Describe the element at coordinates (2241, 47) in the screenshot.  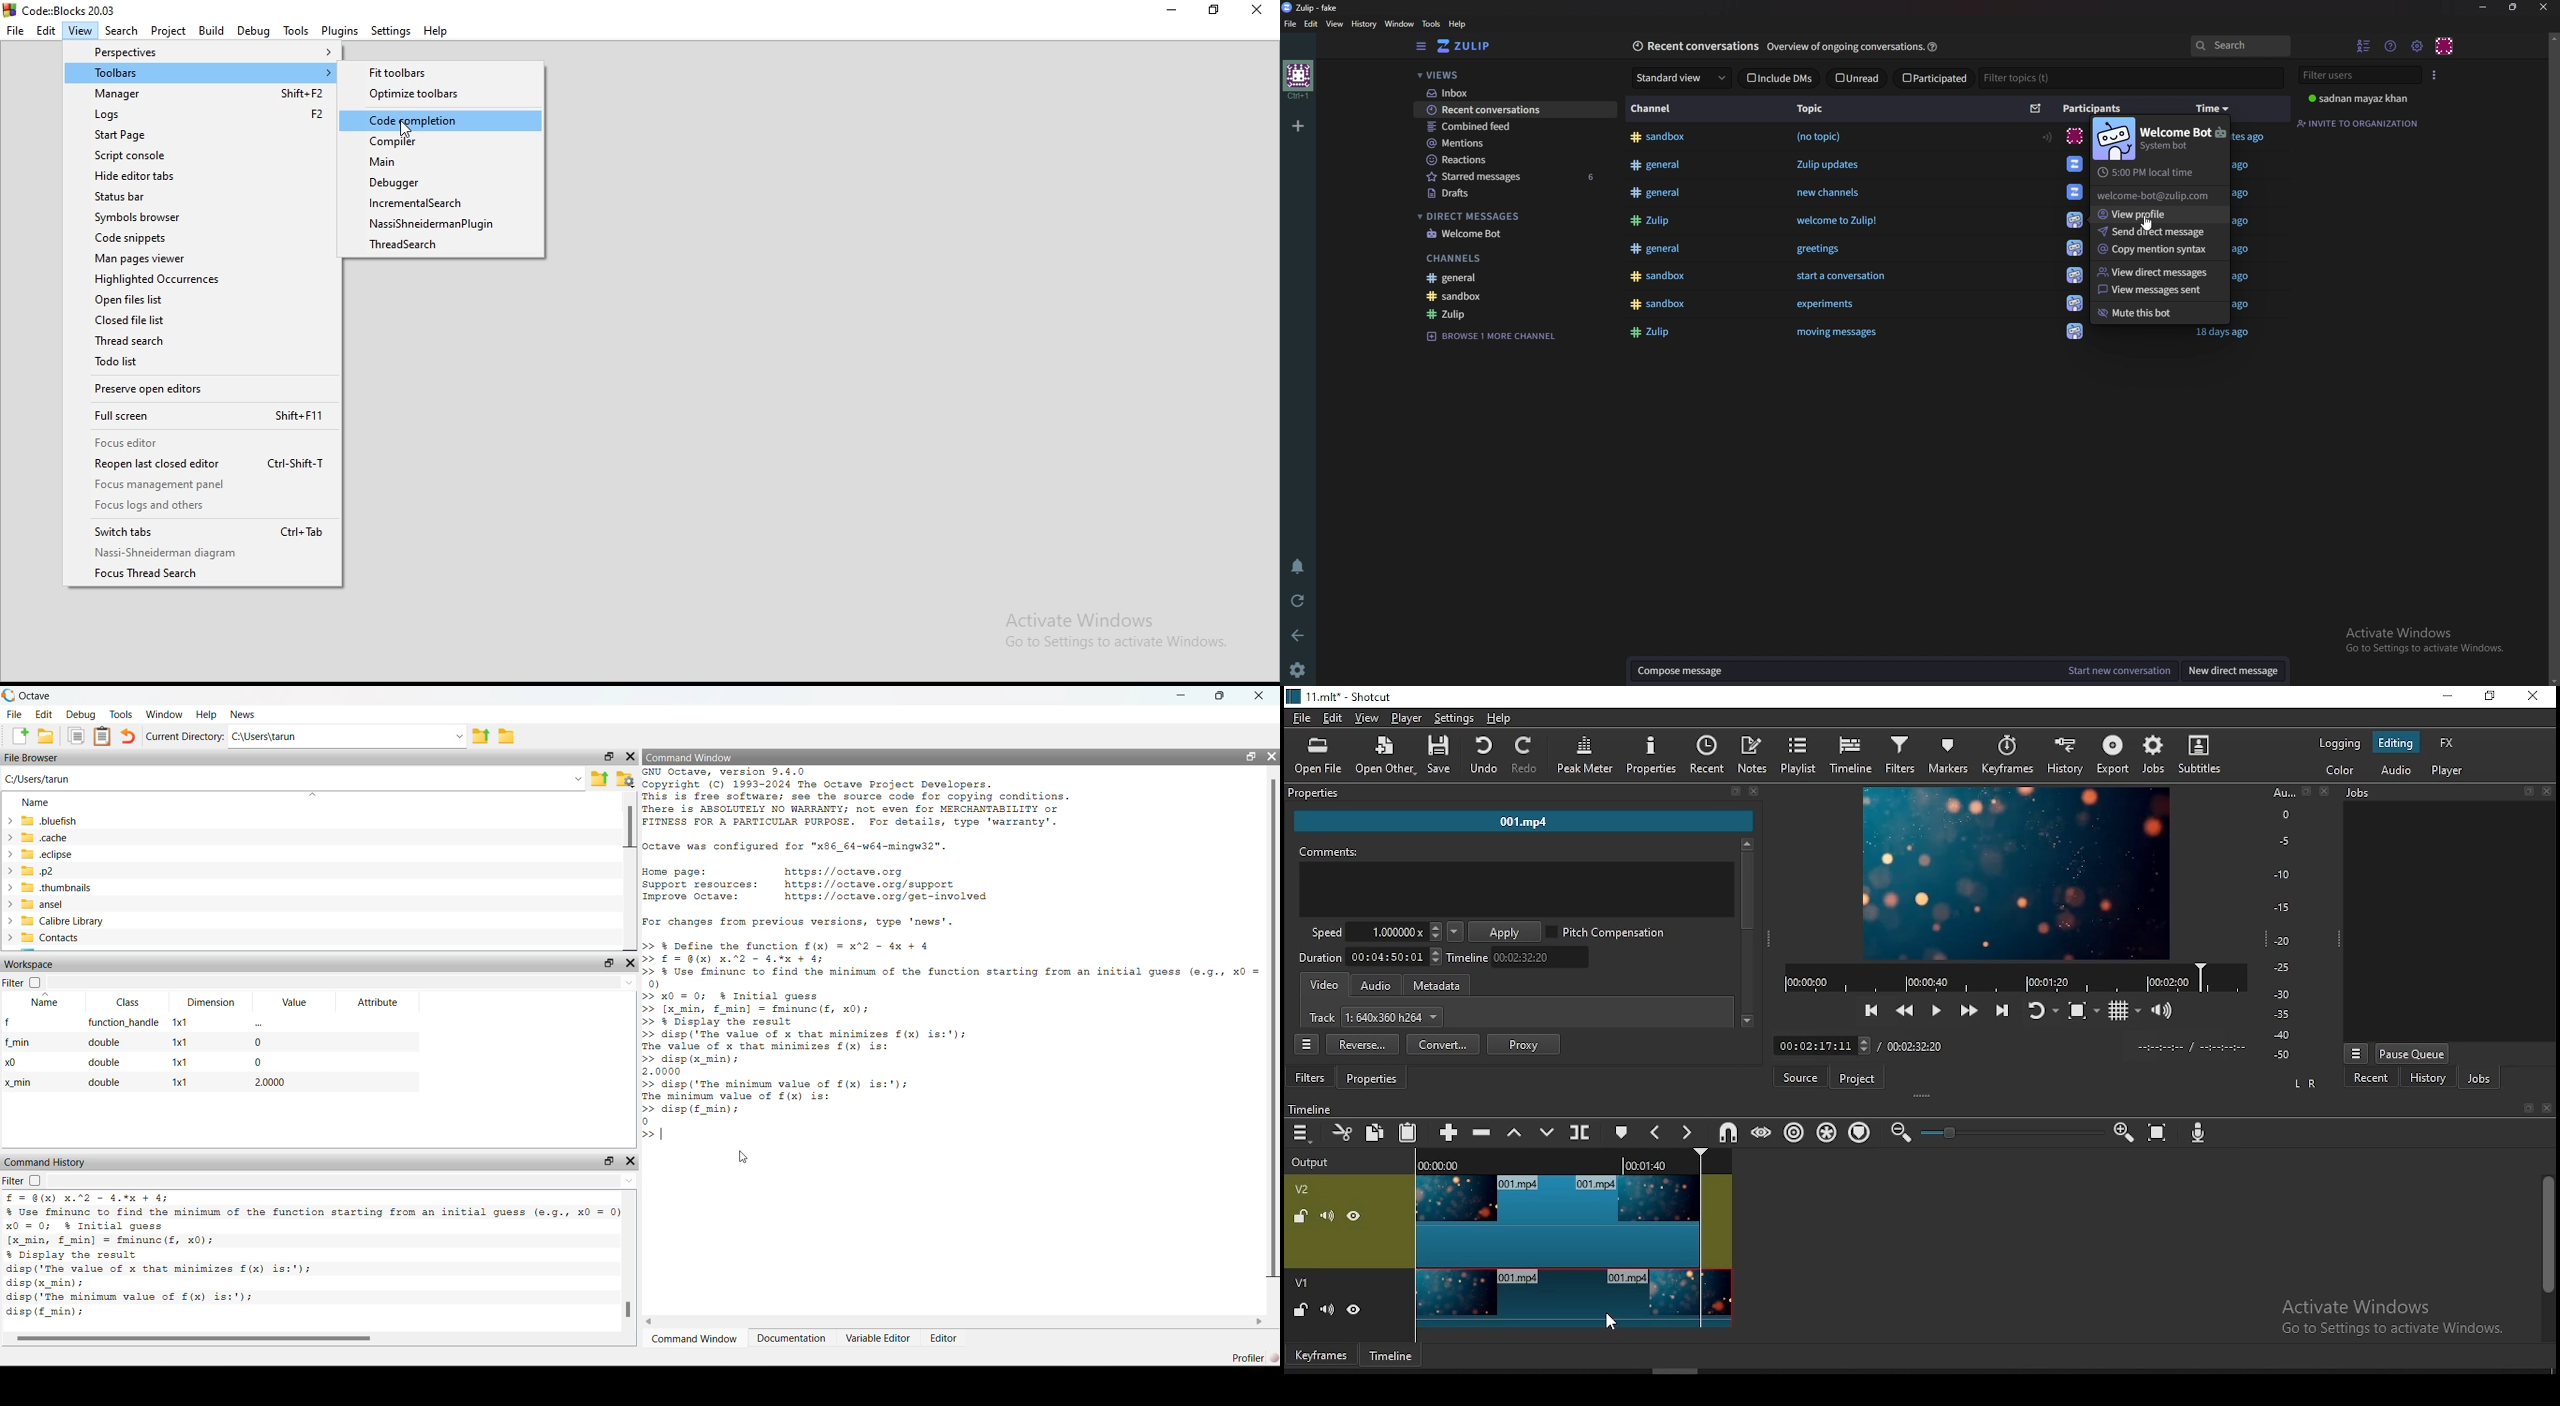
I see `search` at that location.